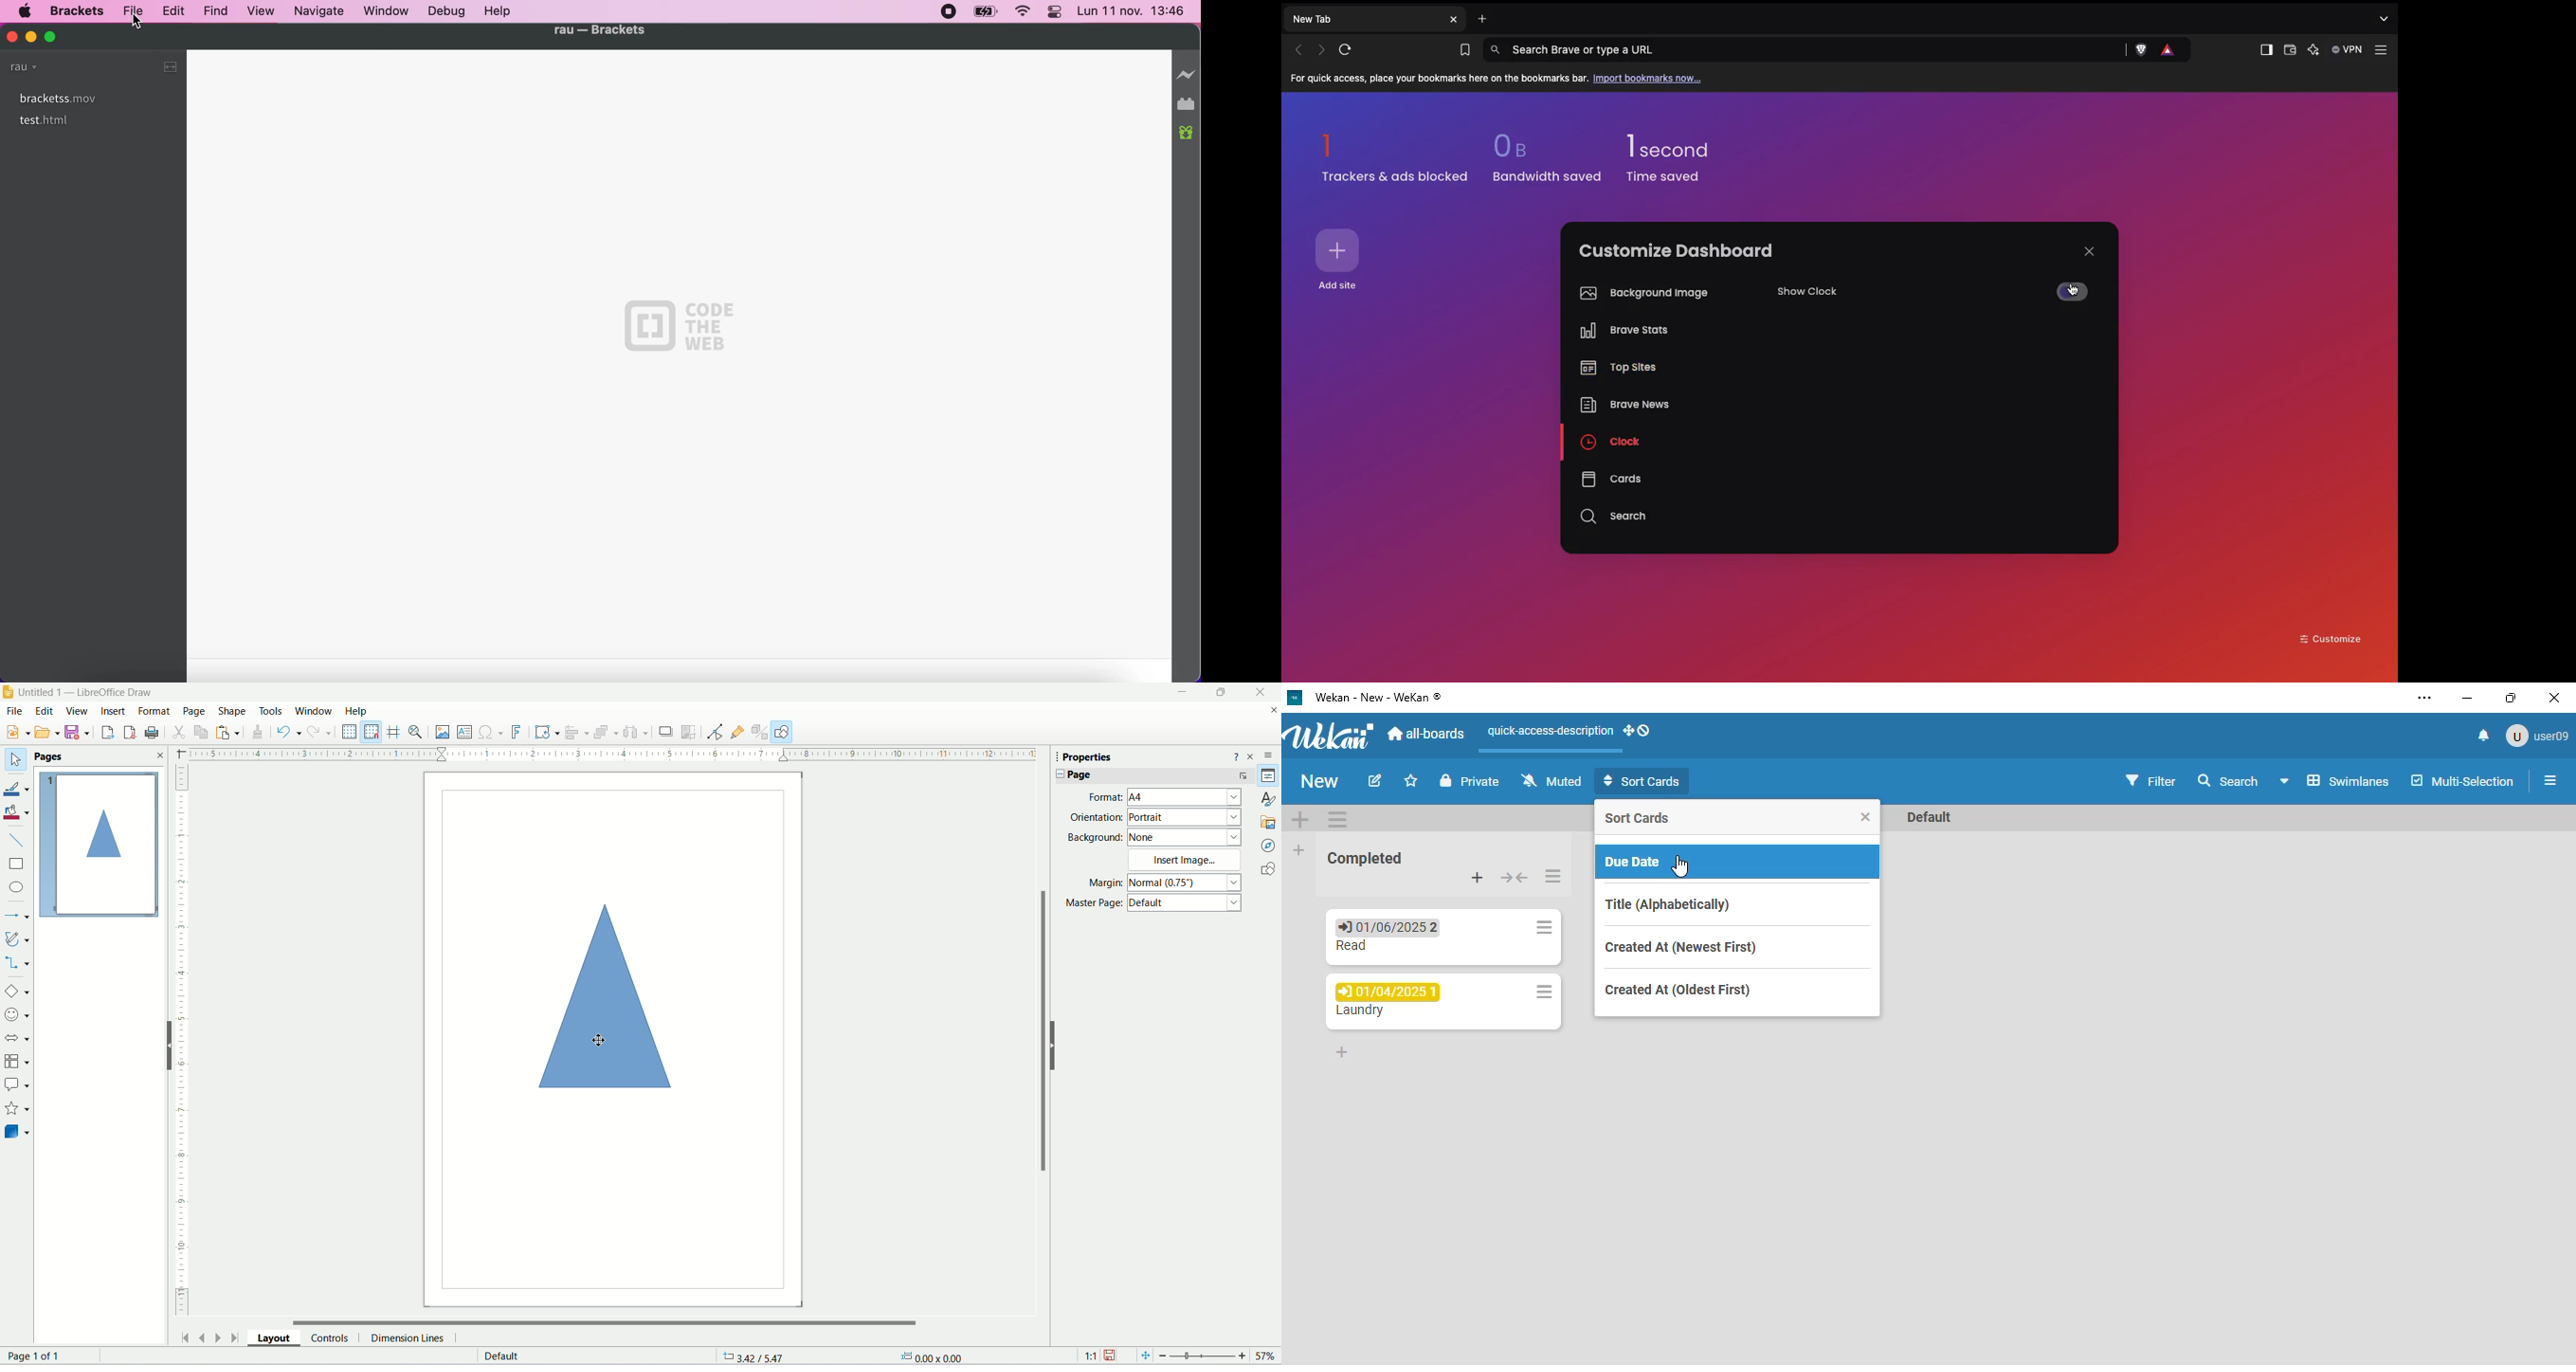  I want to click on Navigator, so click(1271, 844).